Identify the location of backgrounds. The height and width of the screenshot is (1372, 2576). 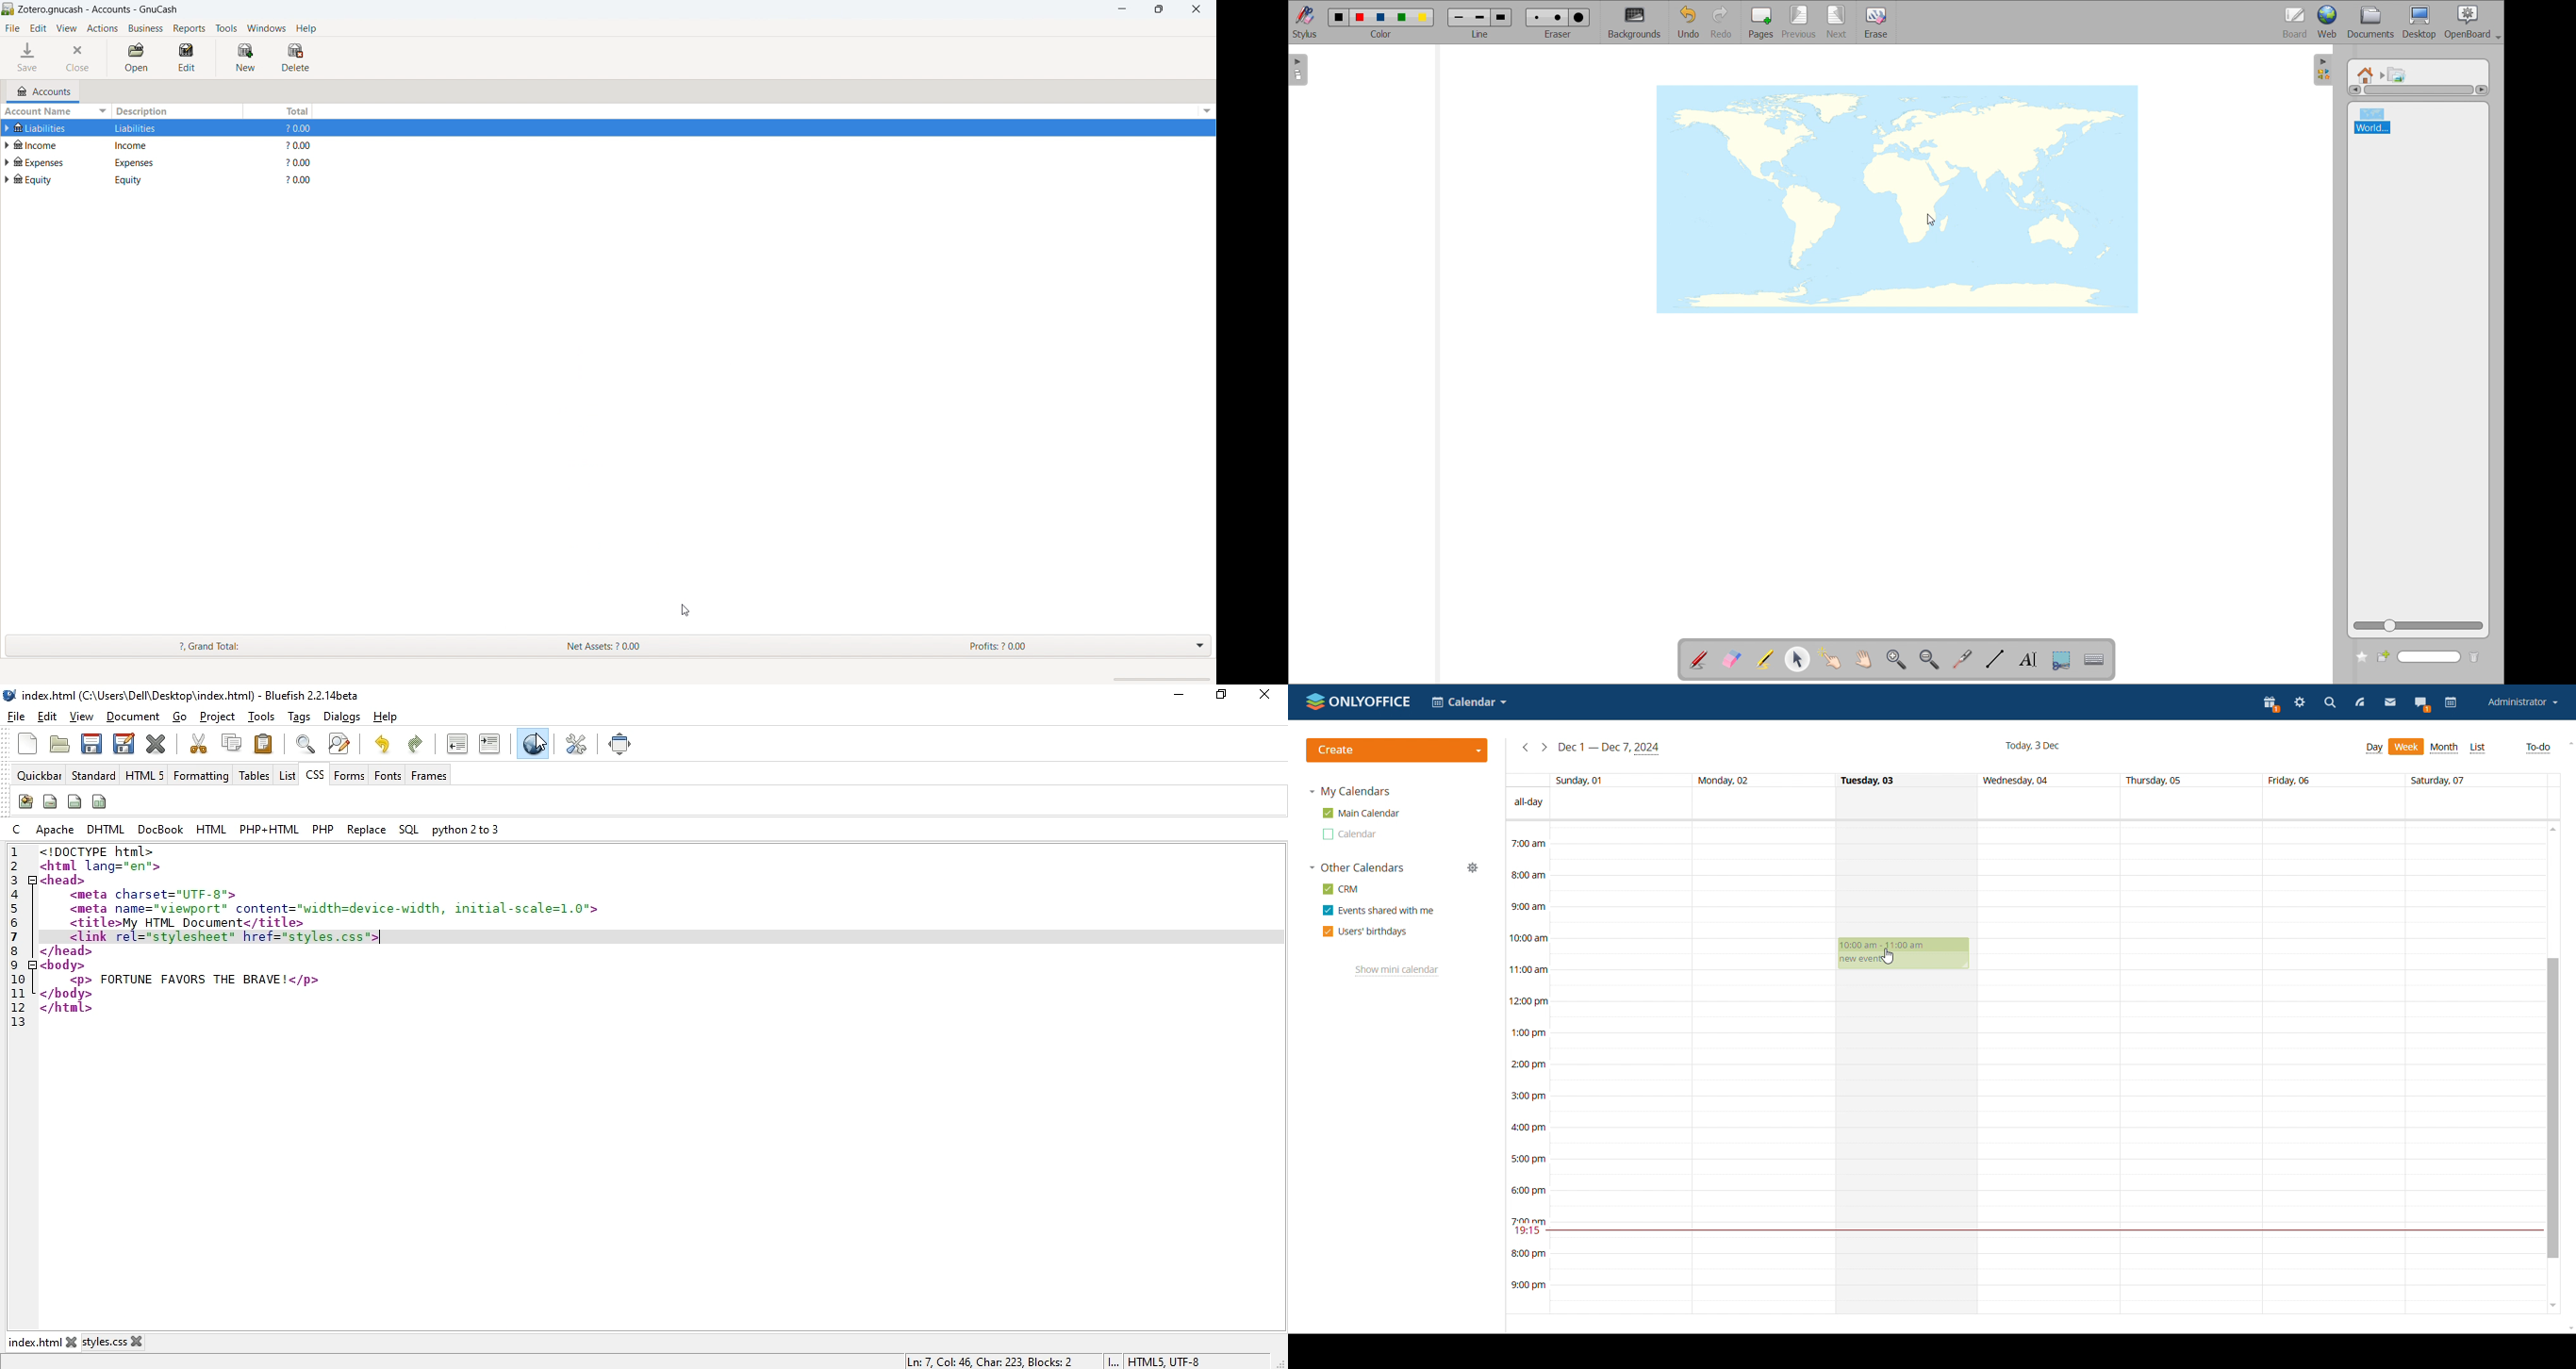
(1635, 22).